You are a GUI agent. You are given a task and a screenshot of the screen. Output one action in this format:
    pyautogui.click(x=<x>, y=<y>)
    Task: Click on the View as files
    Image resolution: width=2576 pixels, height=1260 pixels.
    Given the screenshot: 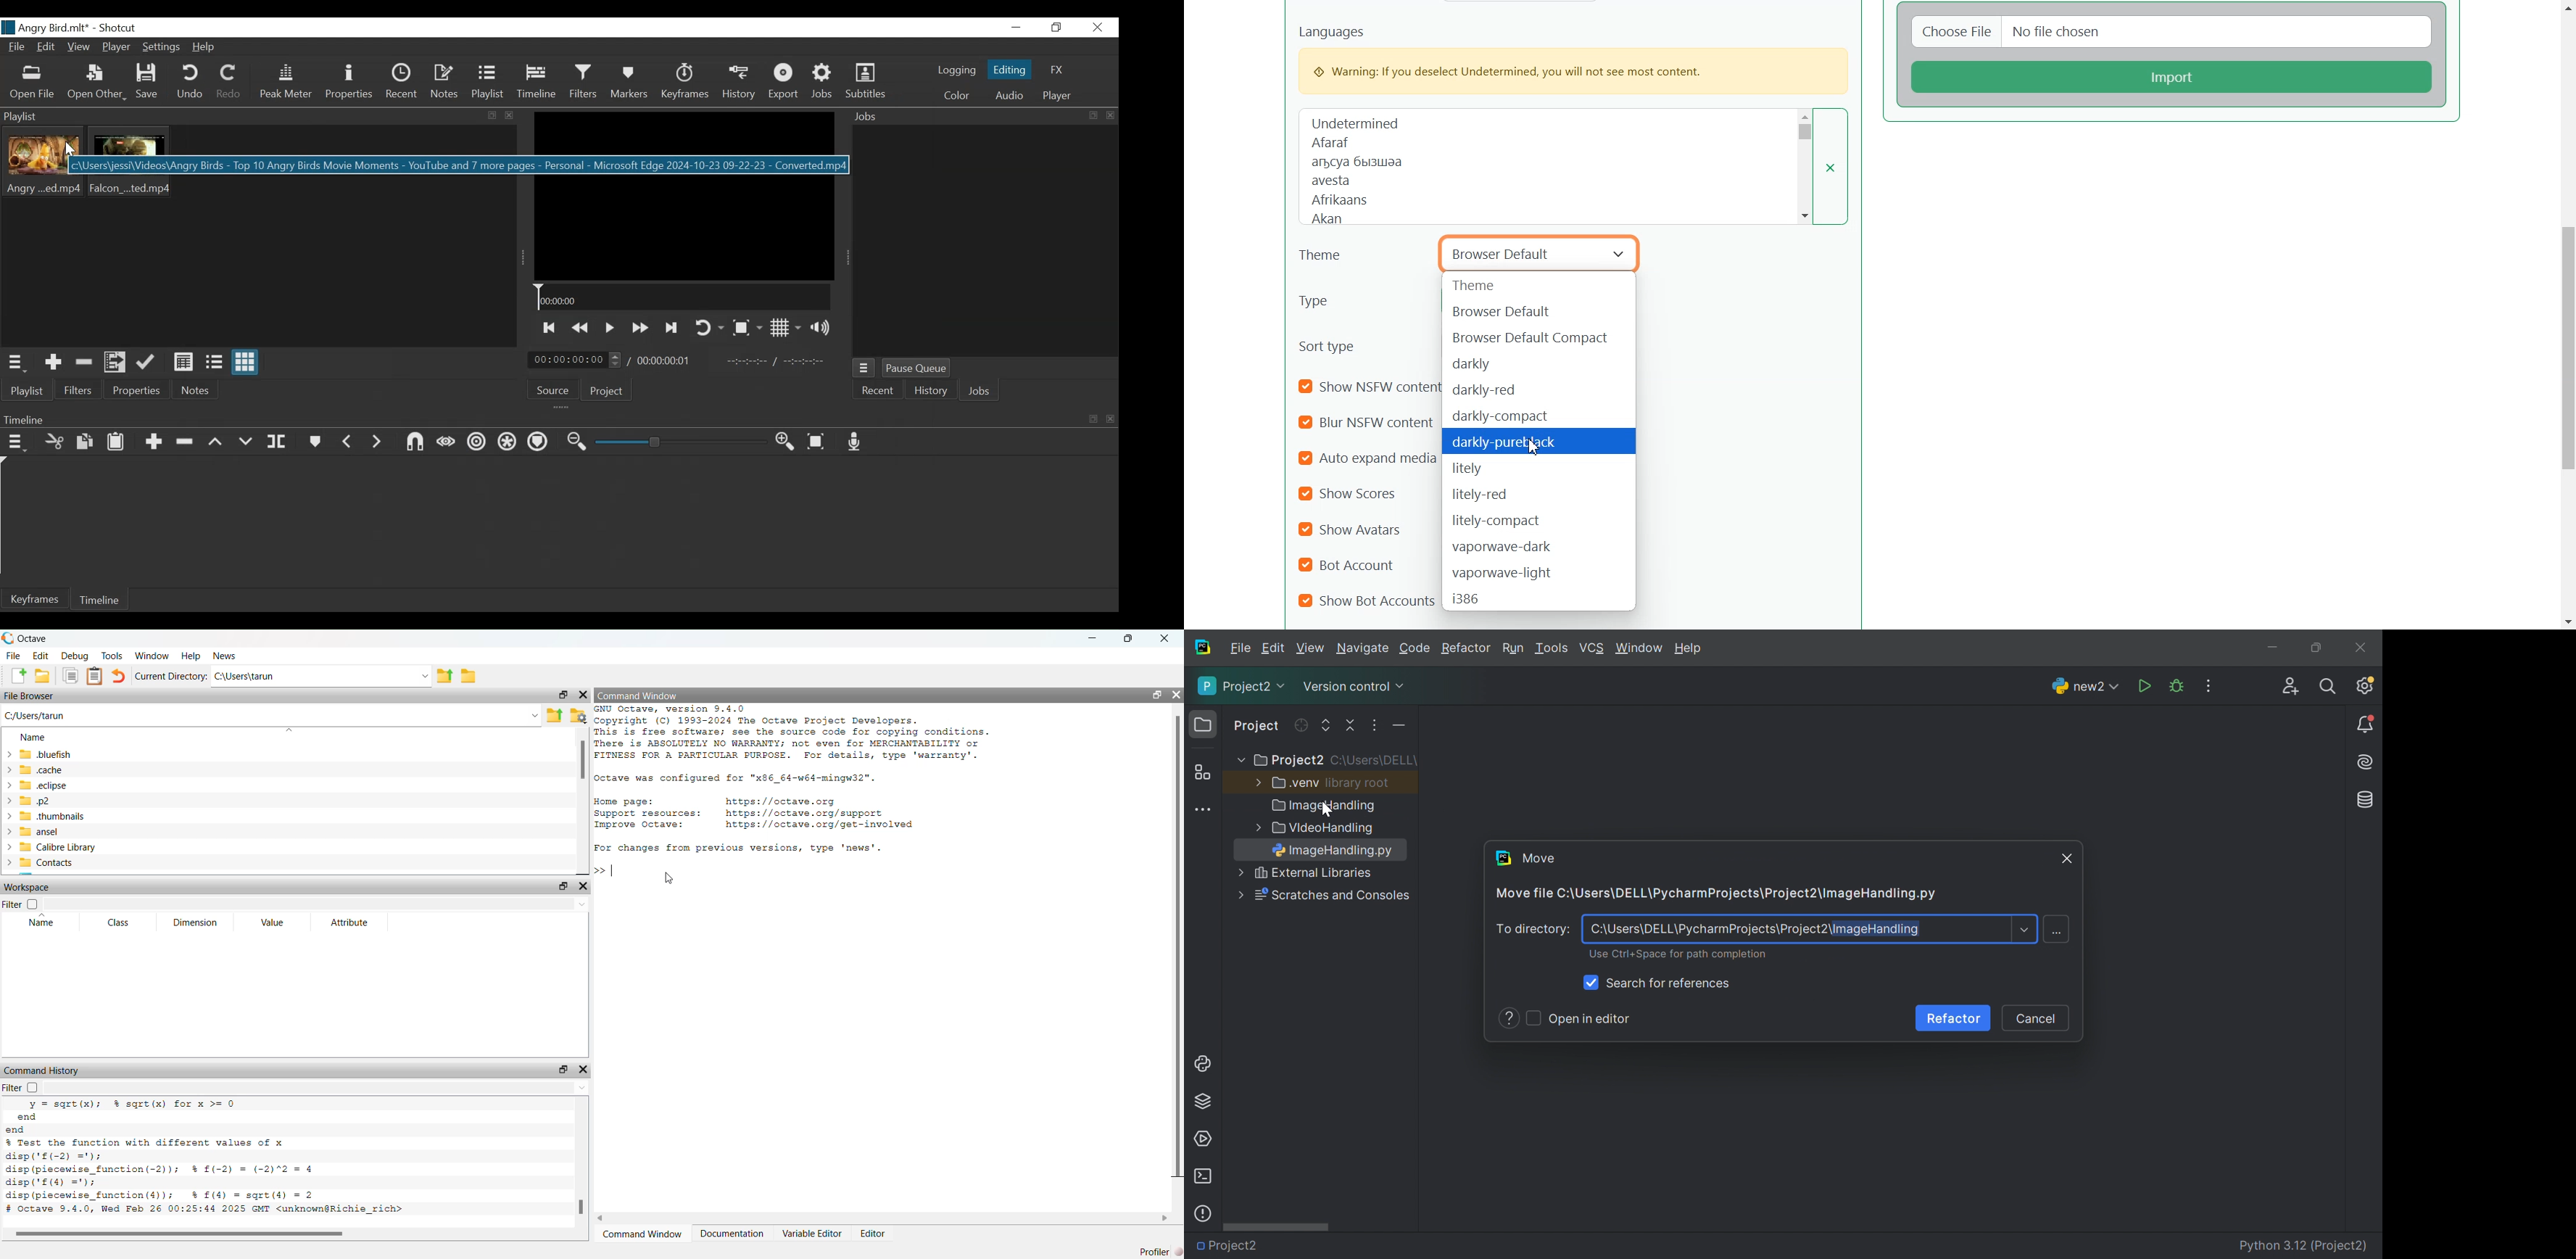 What is the action you would take?
    pyautogui.click(x=214, y=363)
    